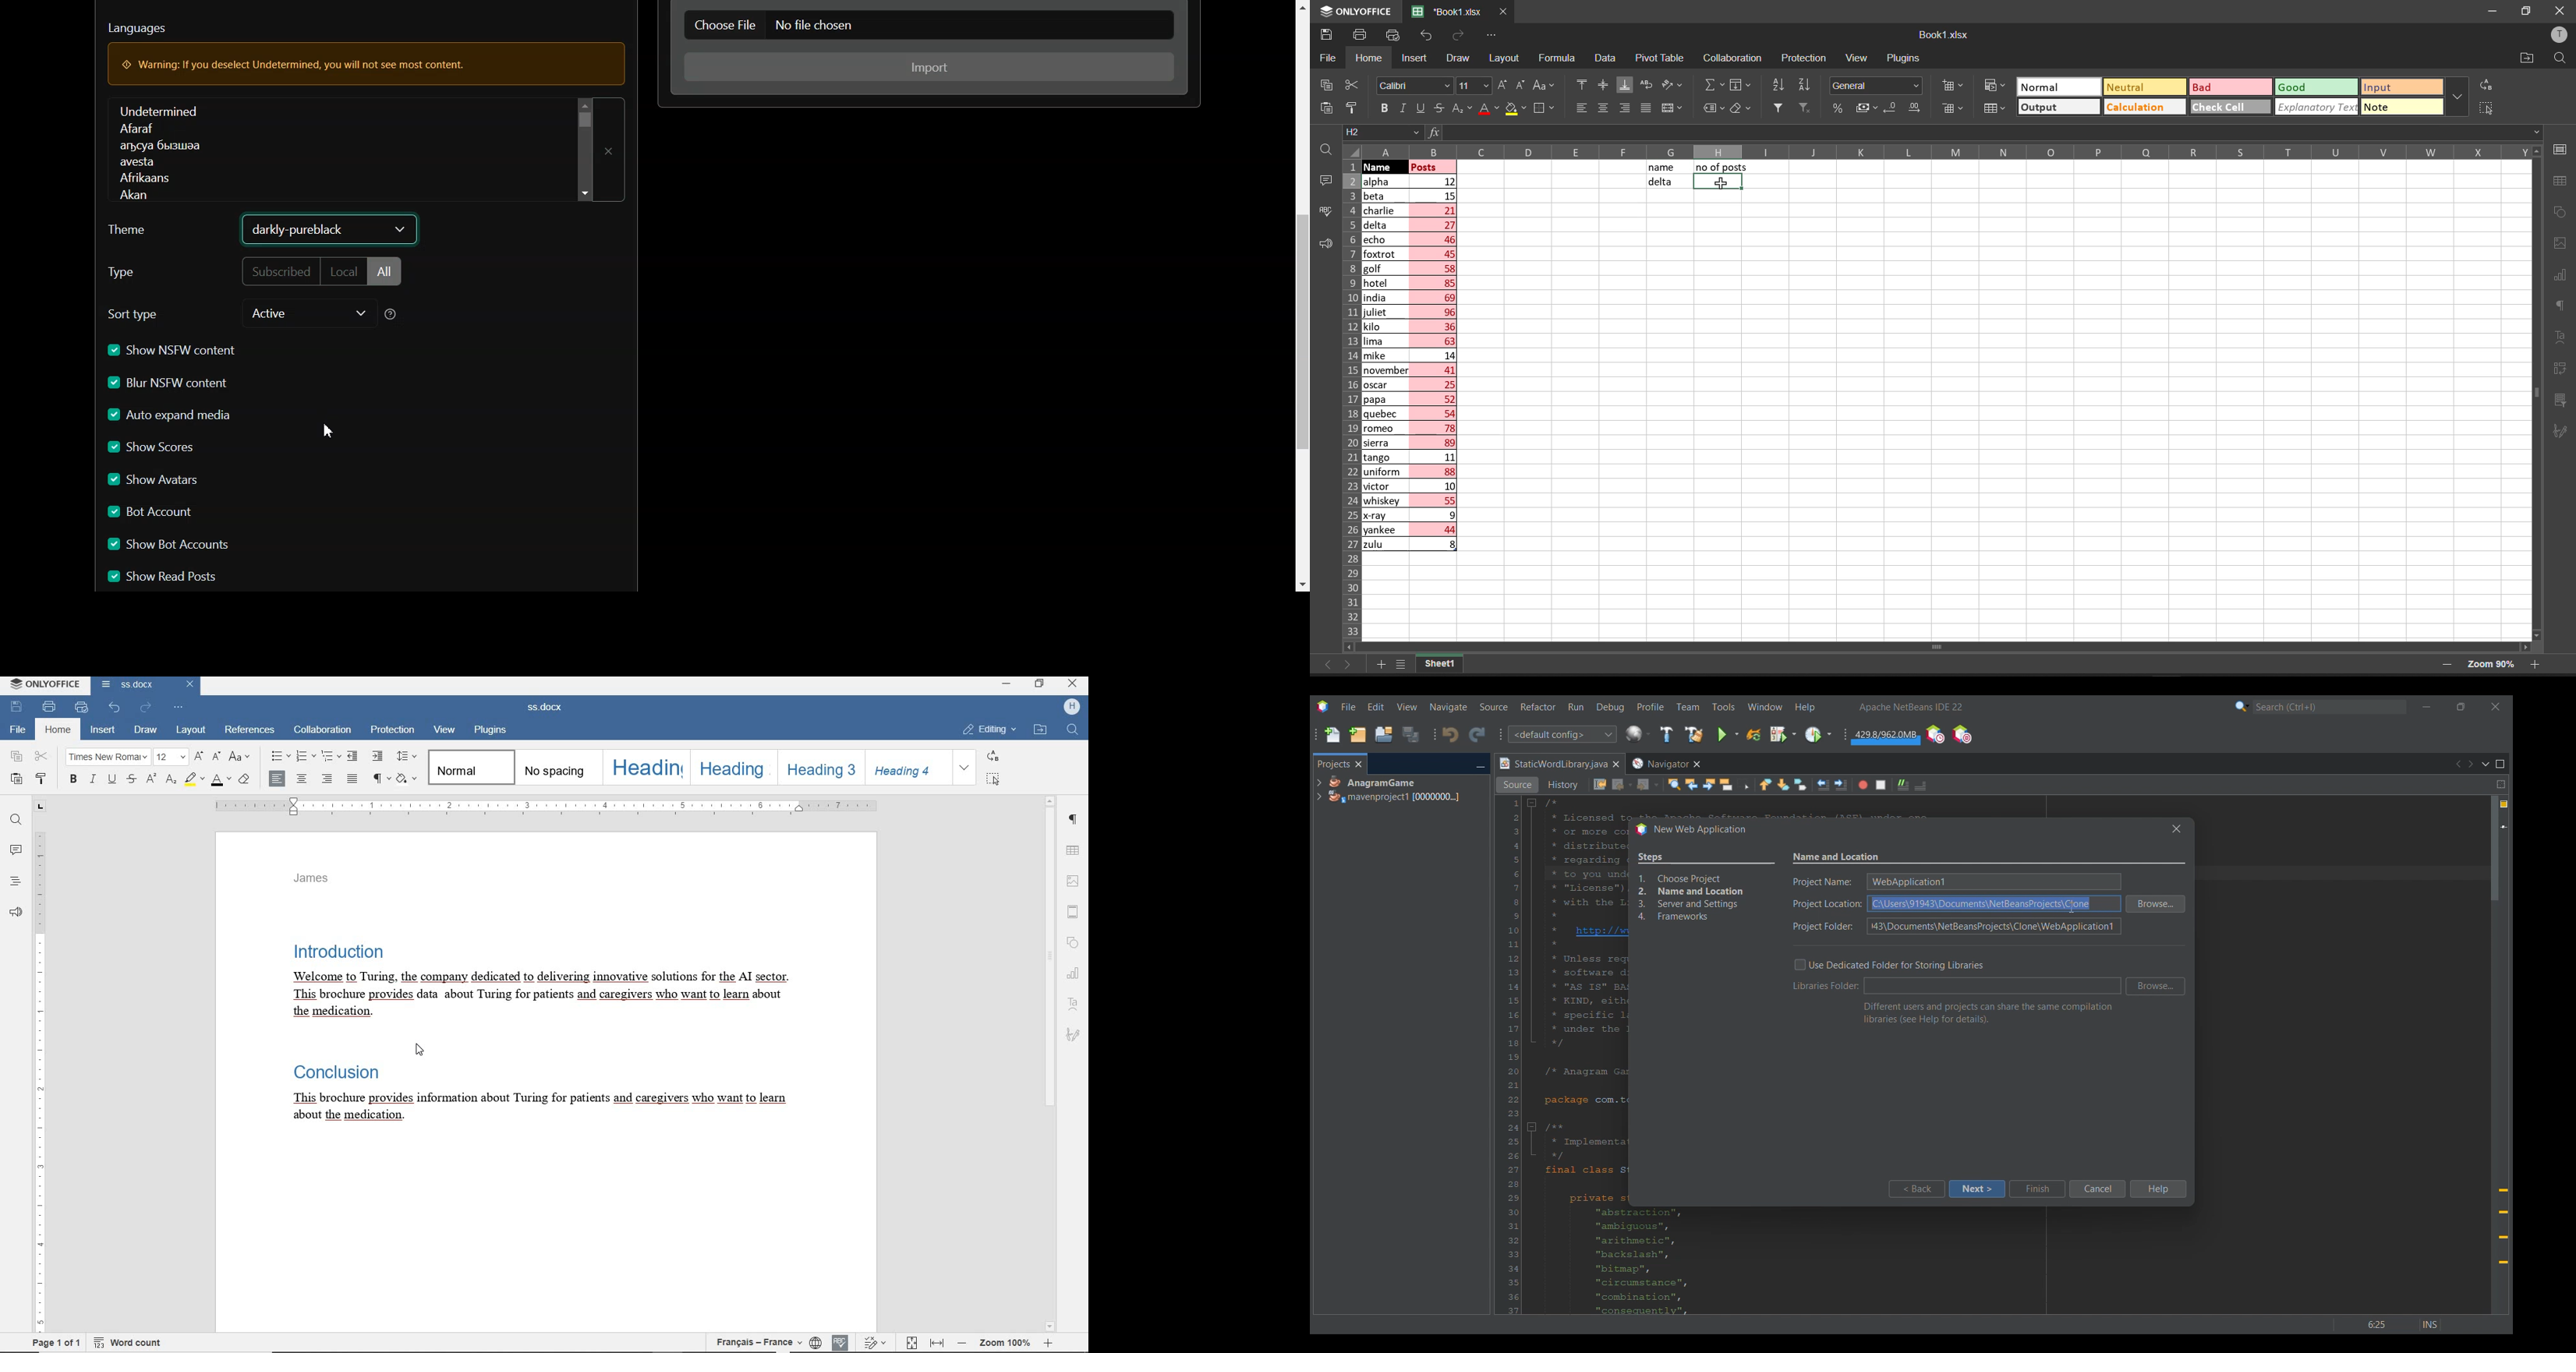 The width and height of the screenshot is (2576, 1372). I want to click on HP, so click(1073, 706).